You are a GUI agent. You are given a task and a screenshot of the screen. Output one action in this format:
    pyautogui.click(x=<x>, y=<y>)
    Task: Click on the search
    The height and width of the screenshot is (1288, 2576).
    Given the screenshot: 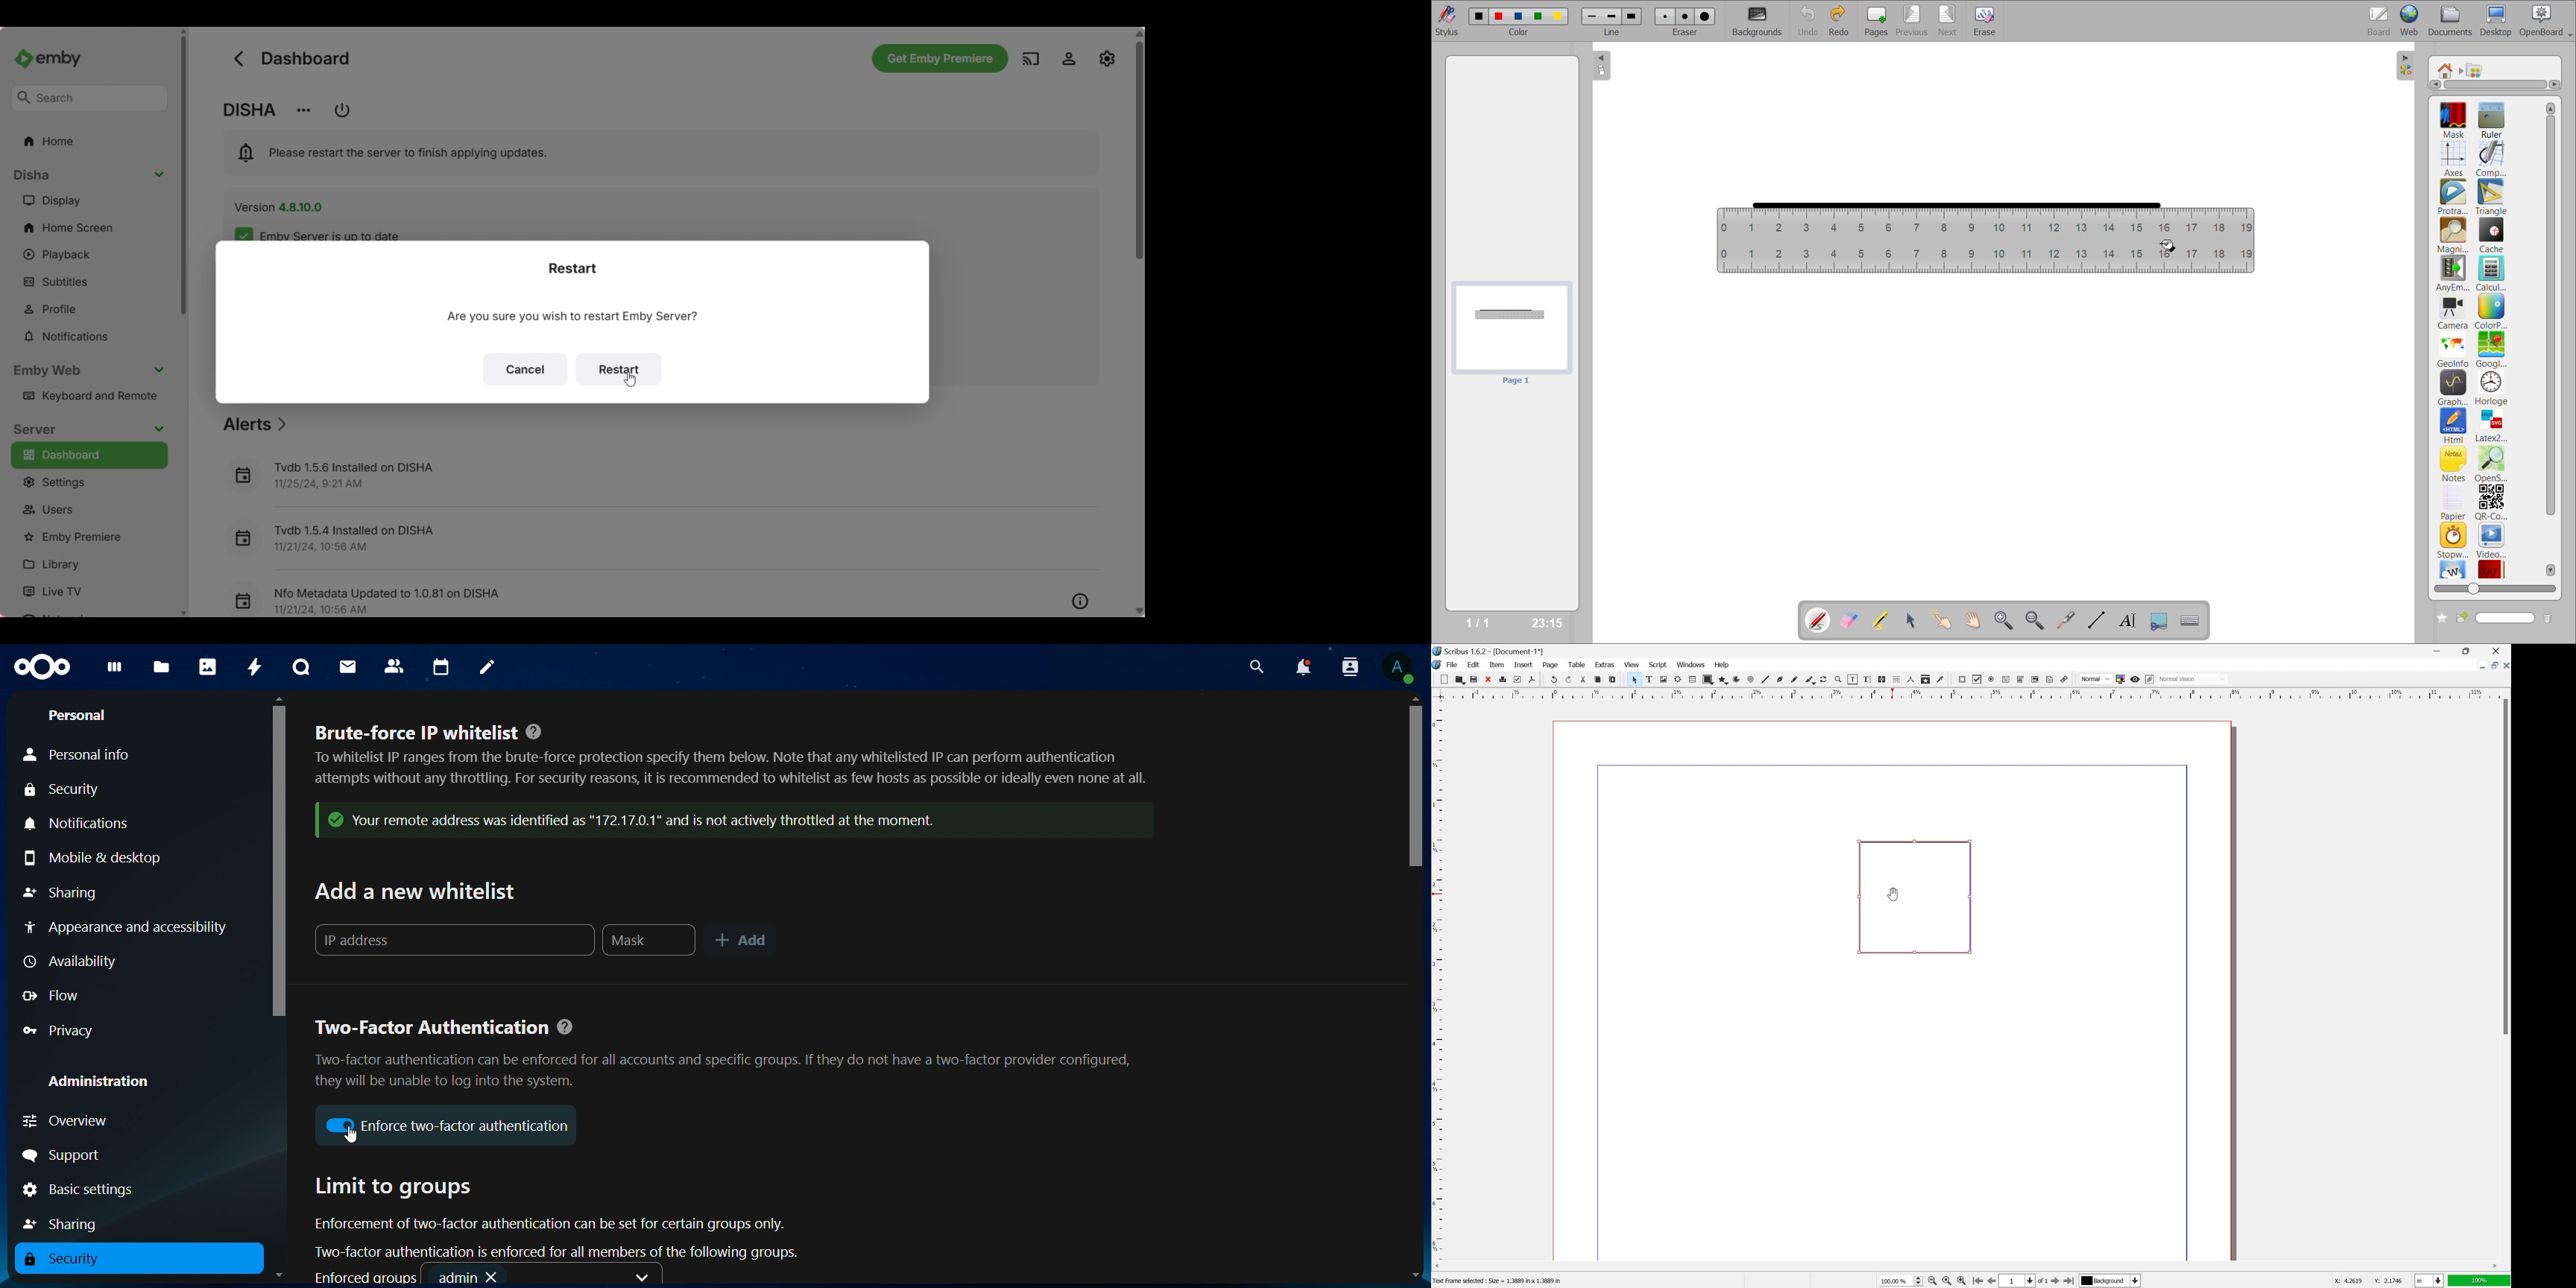 What is the action you would take?
    pyautogui.click(x=1256, y=666)
    